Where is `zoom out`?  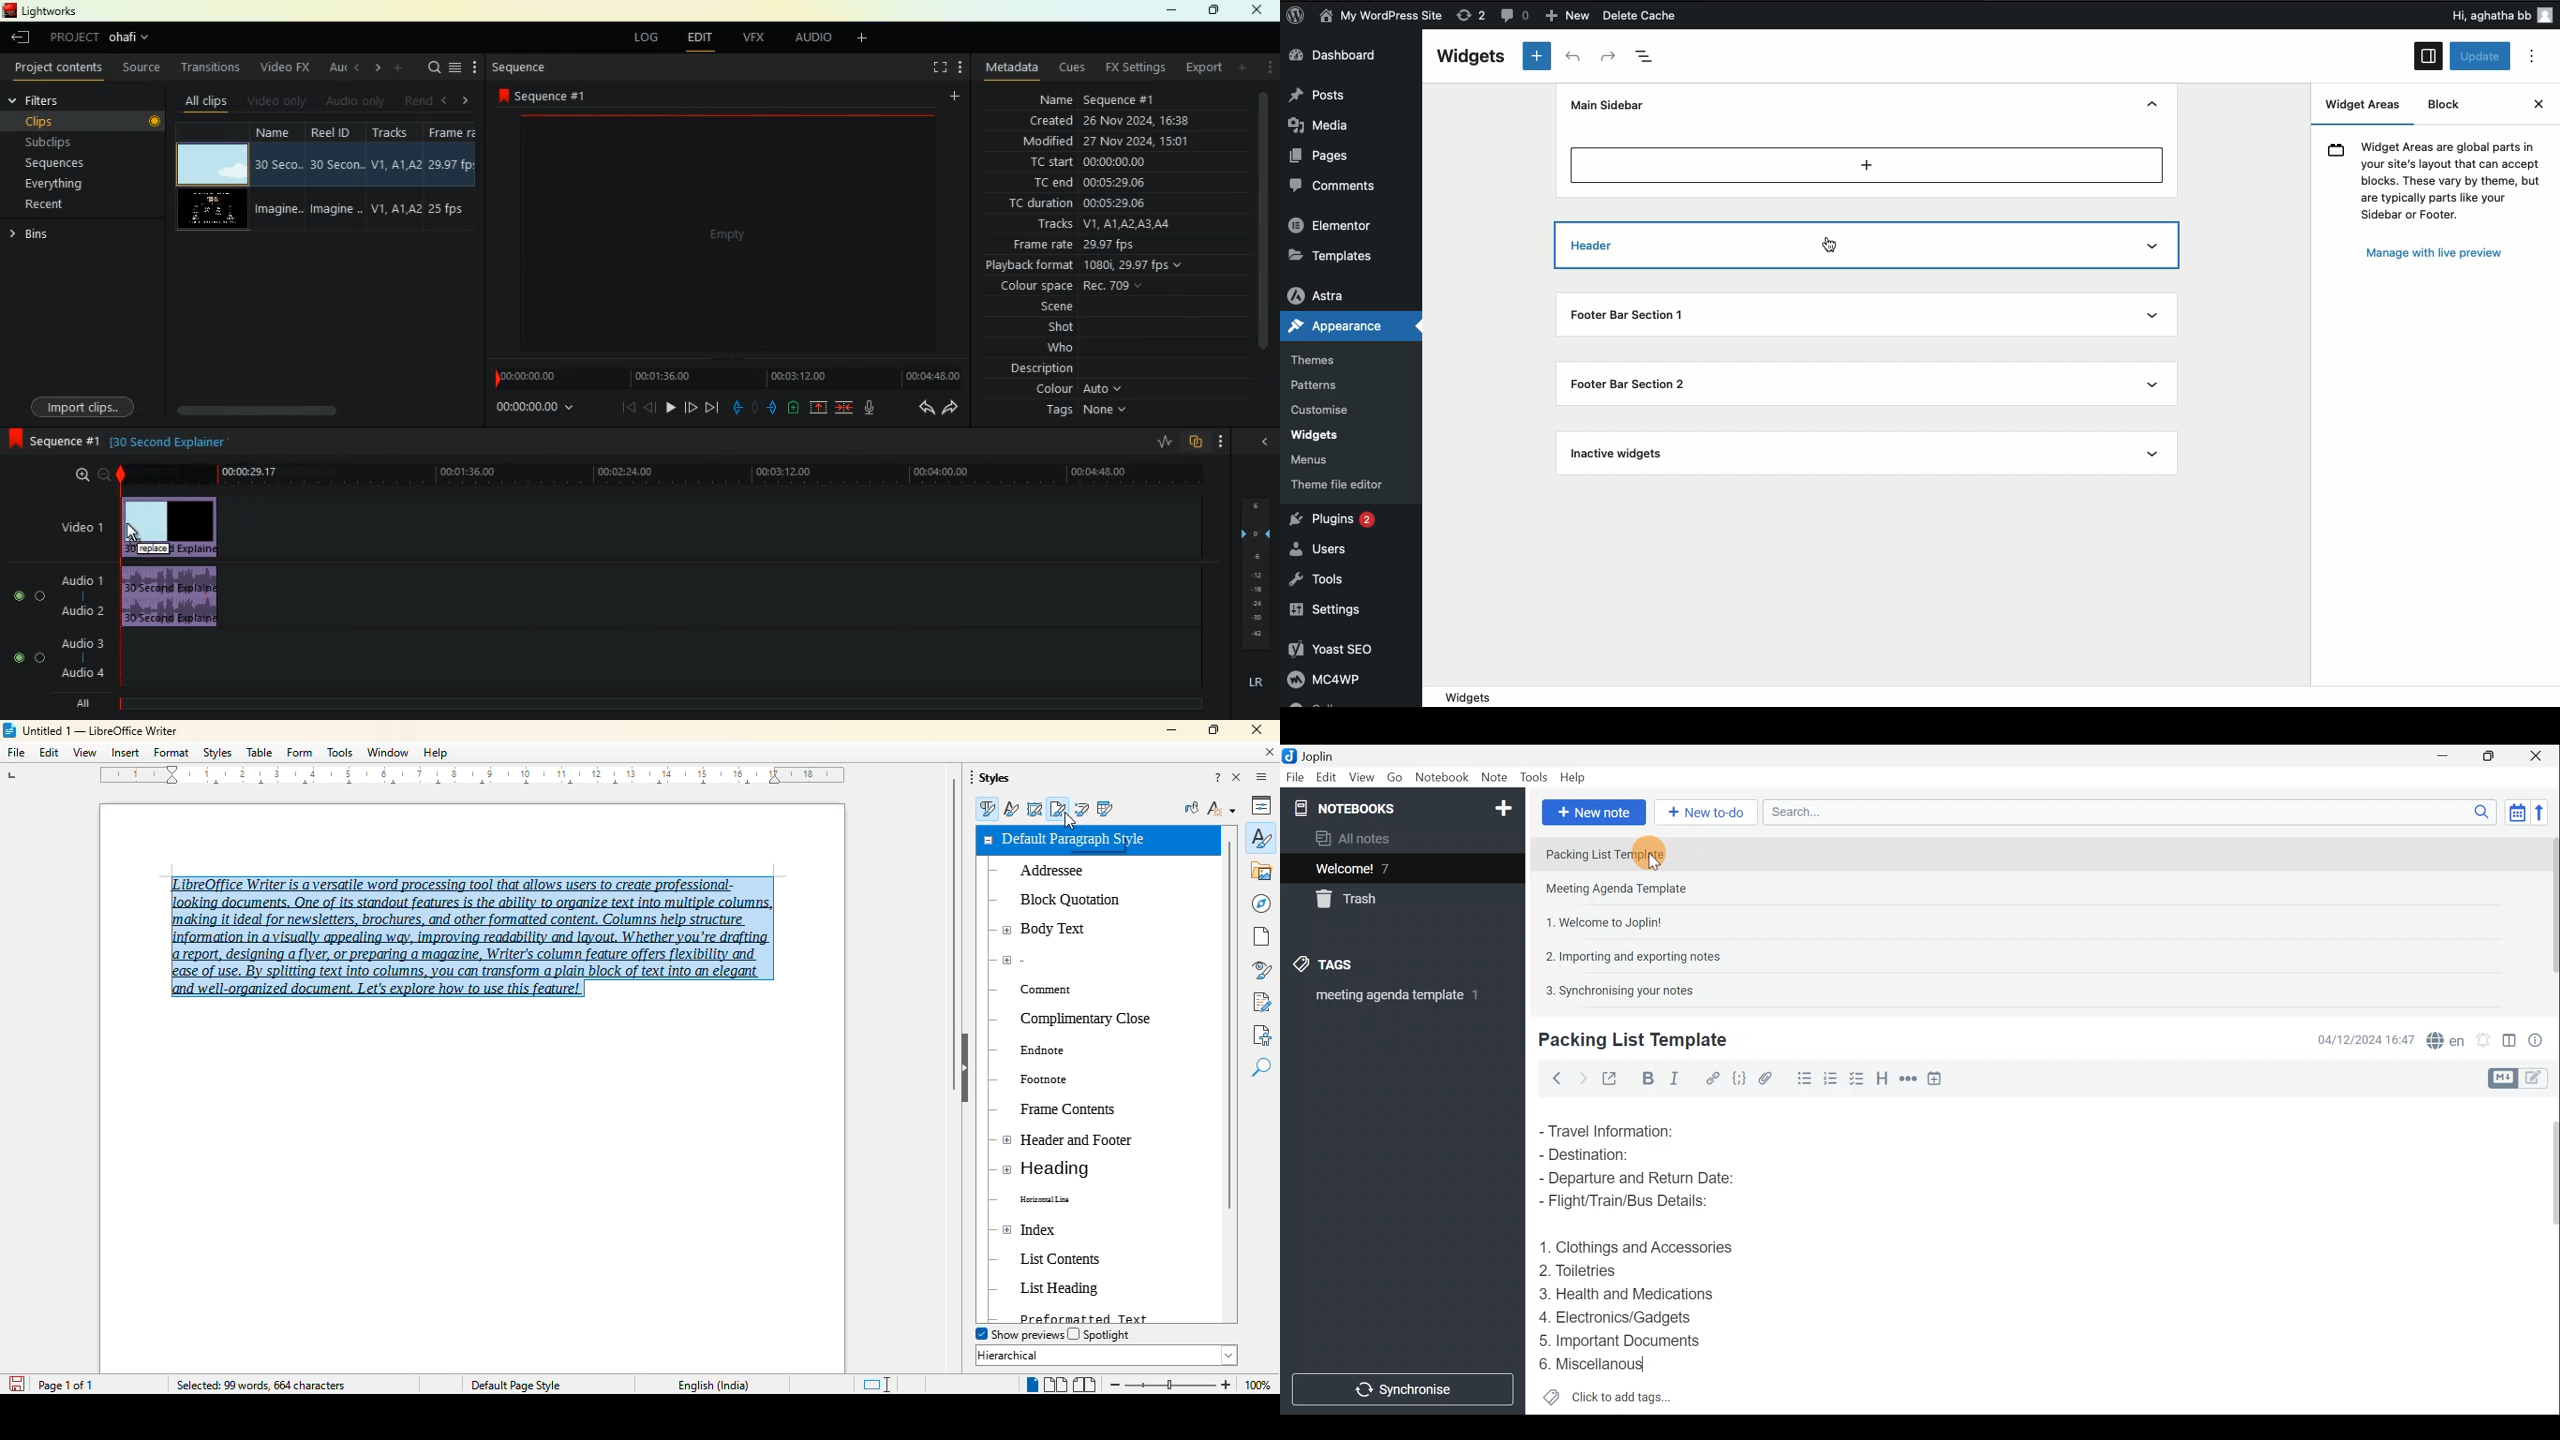 zoom out is located at coordinates (1113, 1384).